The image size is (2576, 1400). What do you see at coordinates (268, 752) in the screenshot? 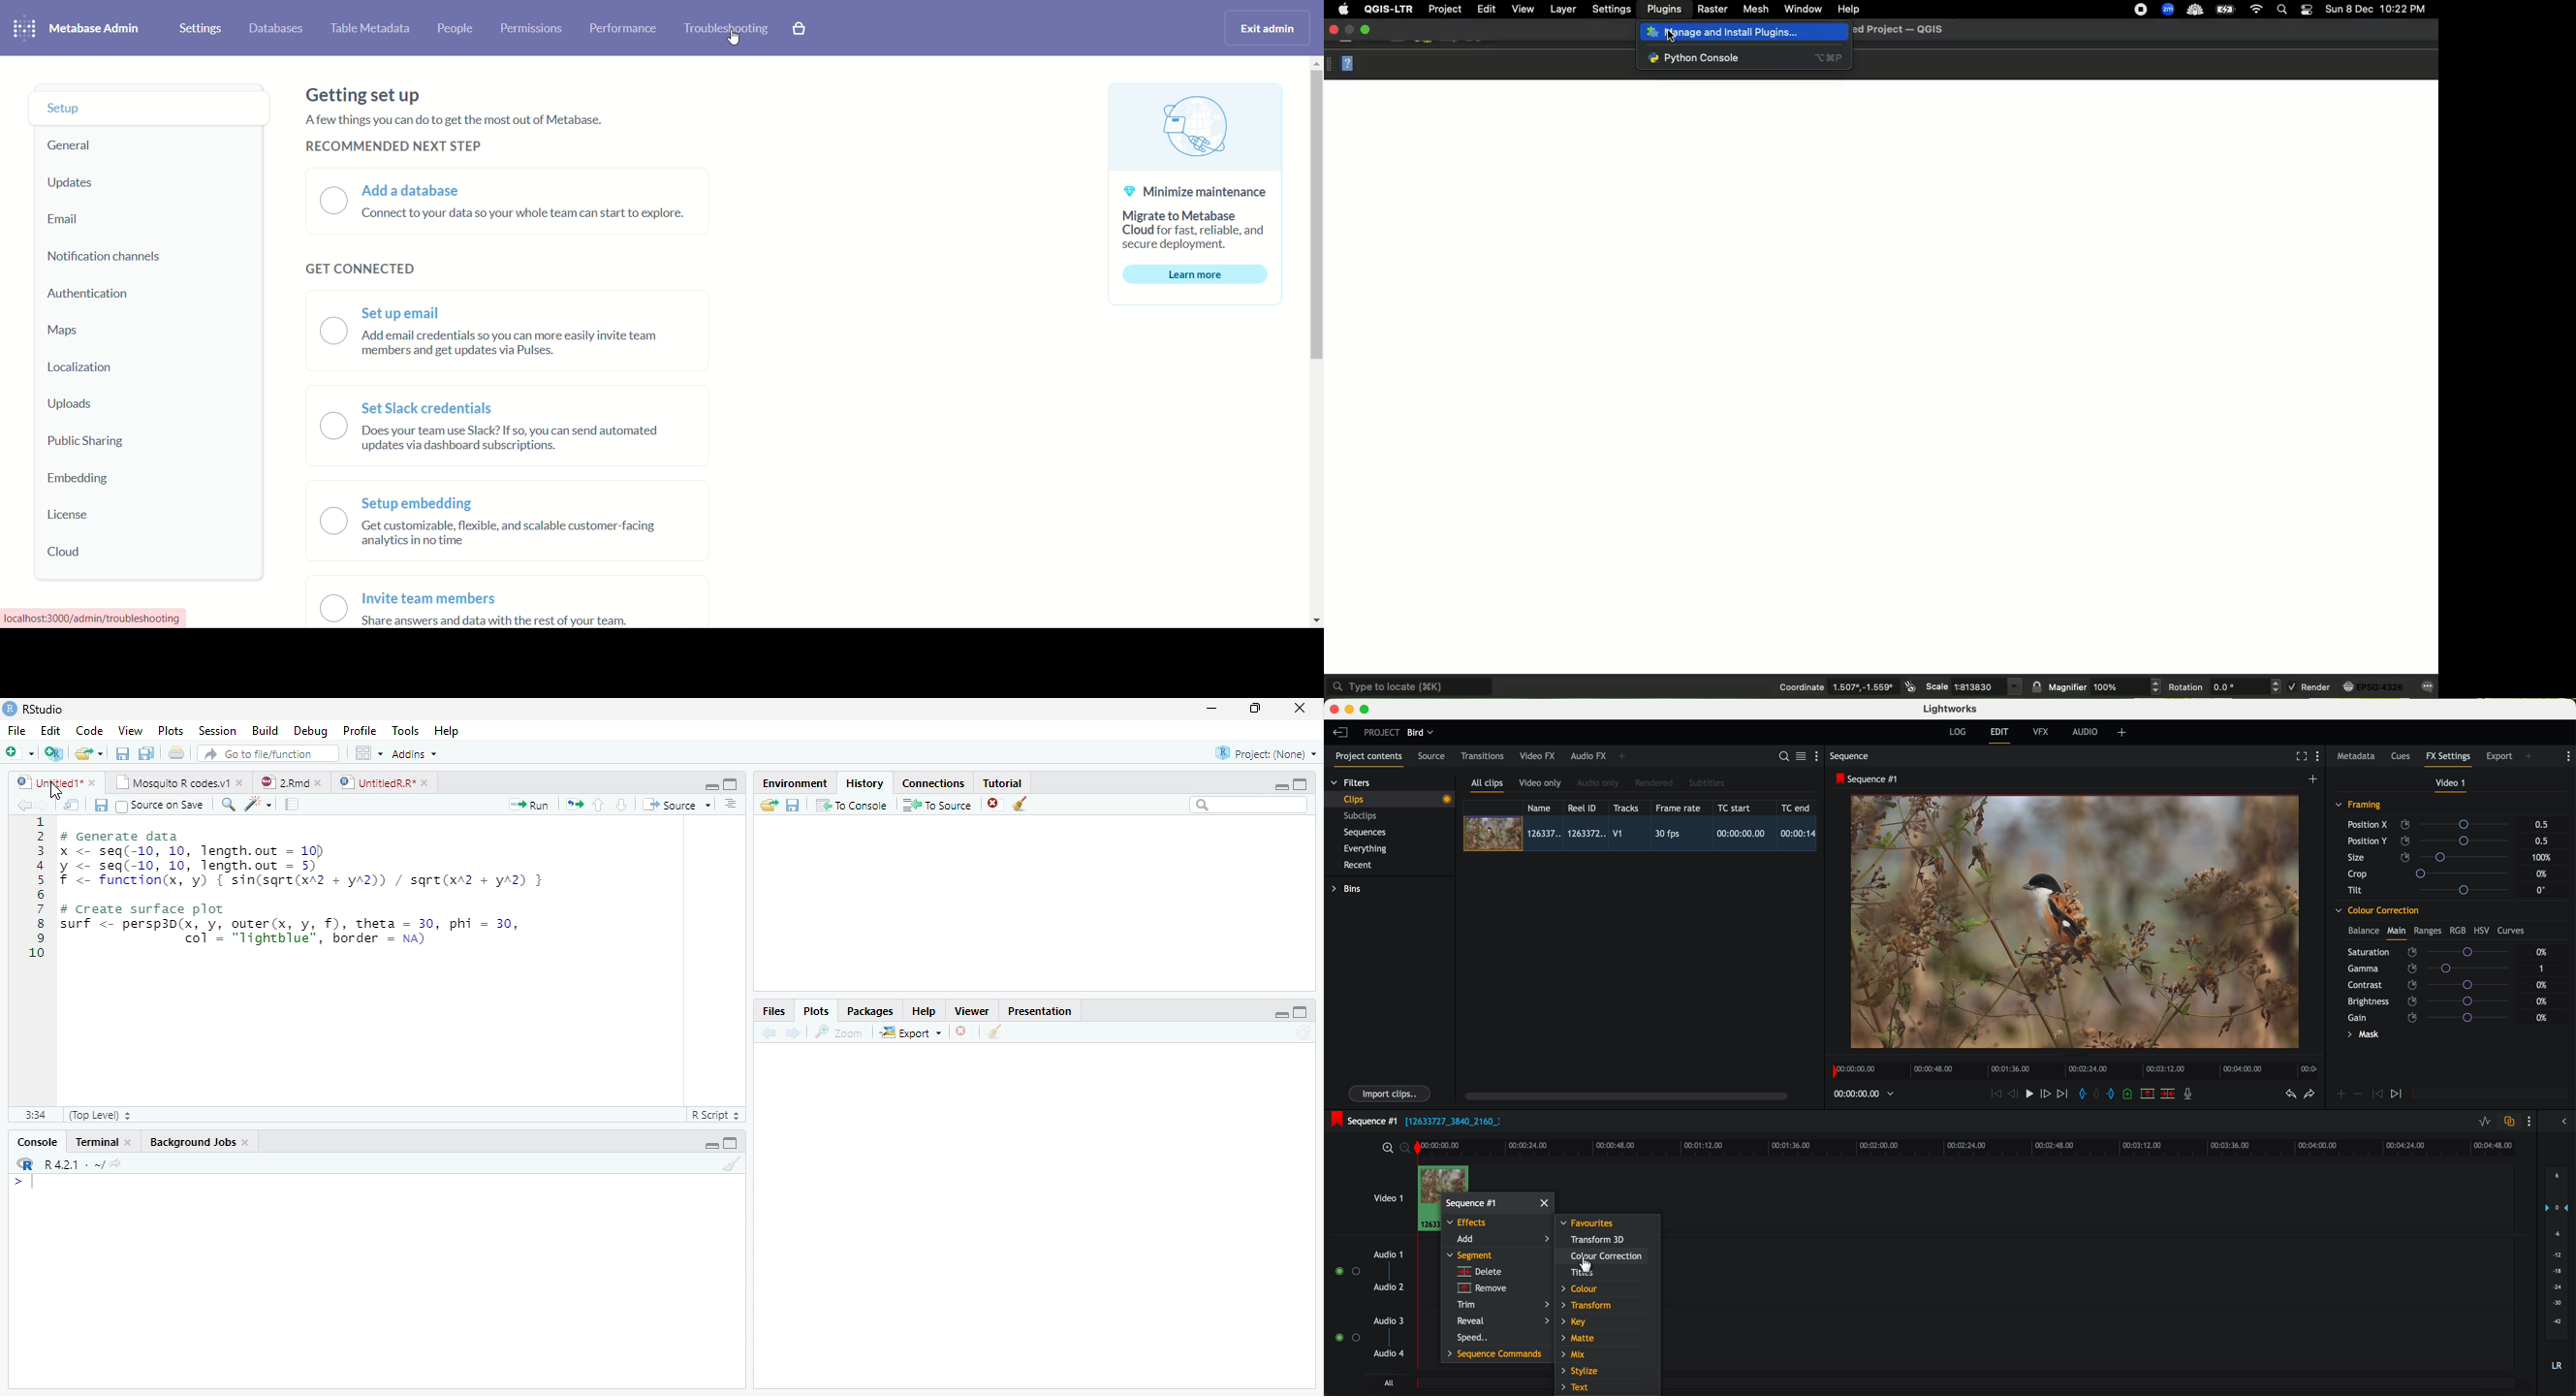
I see `Go to file/function` at bounding box center [268, 752].